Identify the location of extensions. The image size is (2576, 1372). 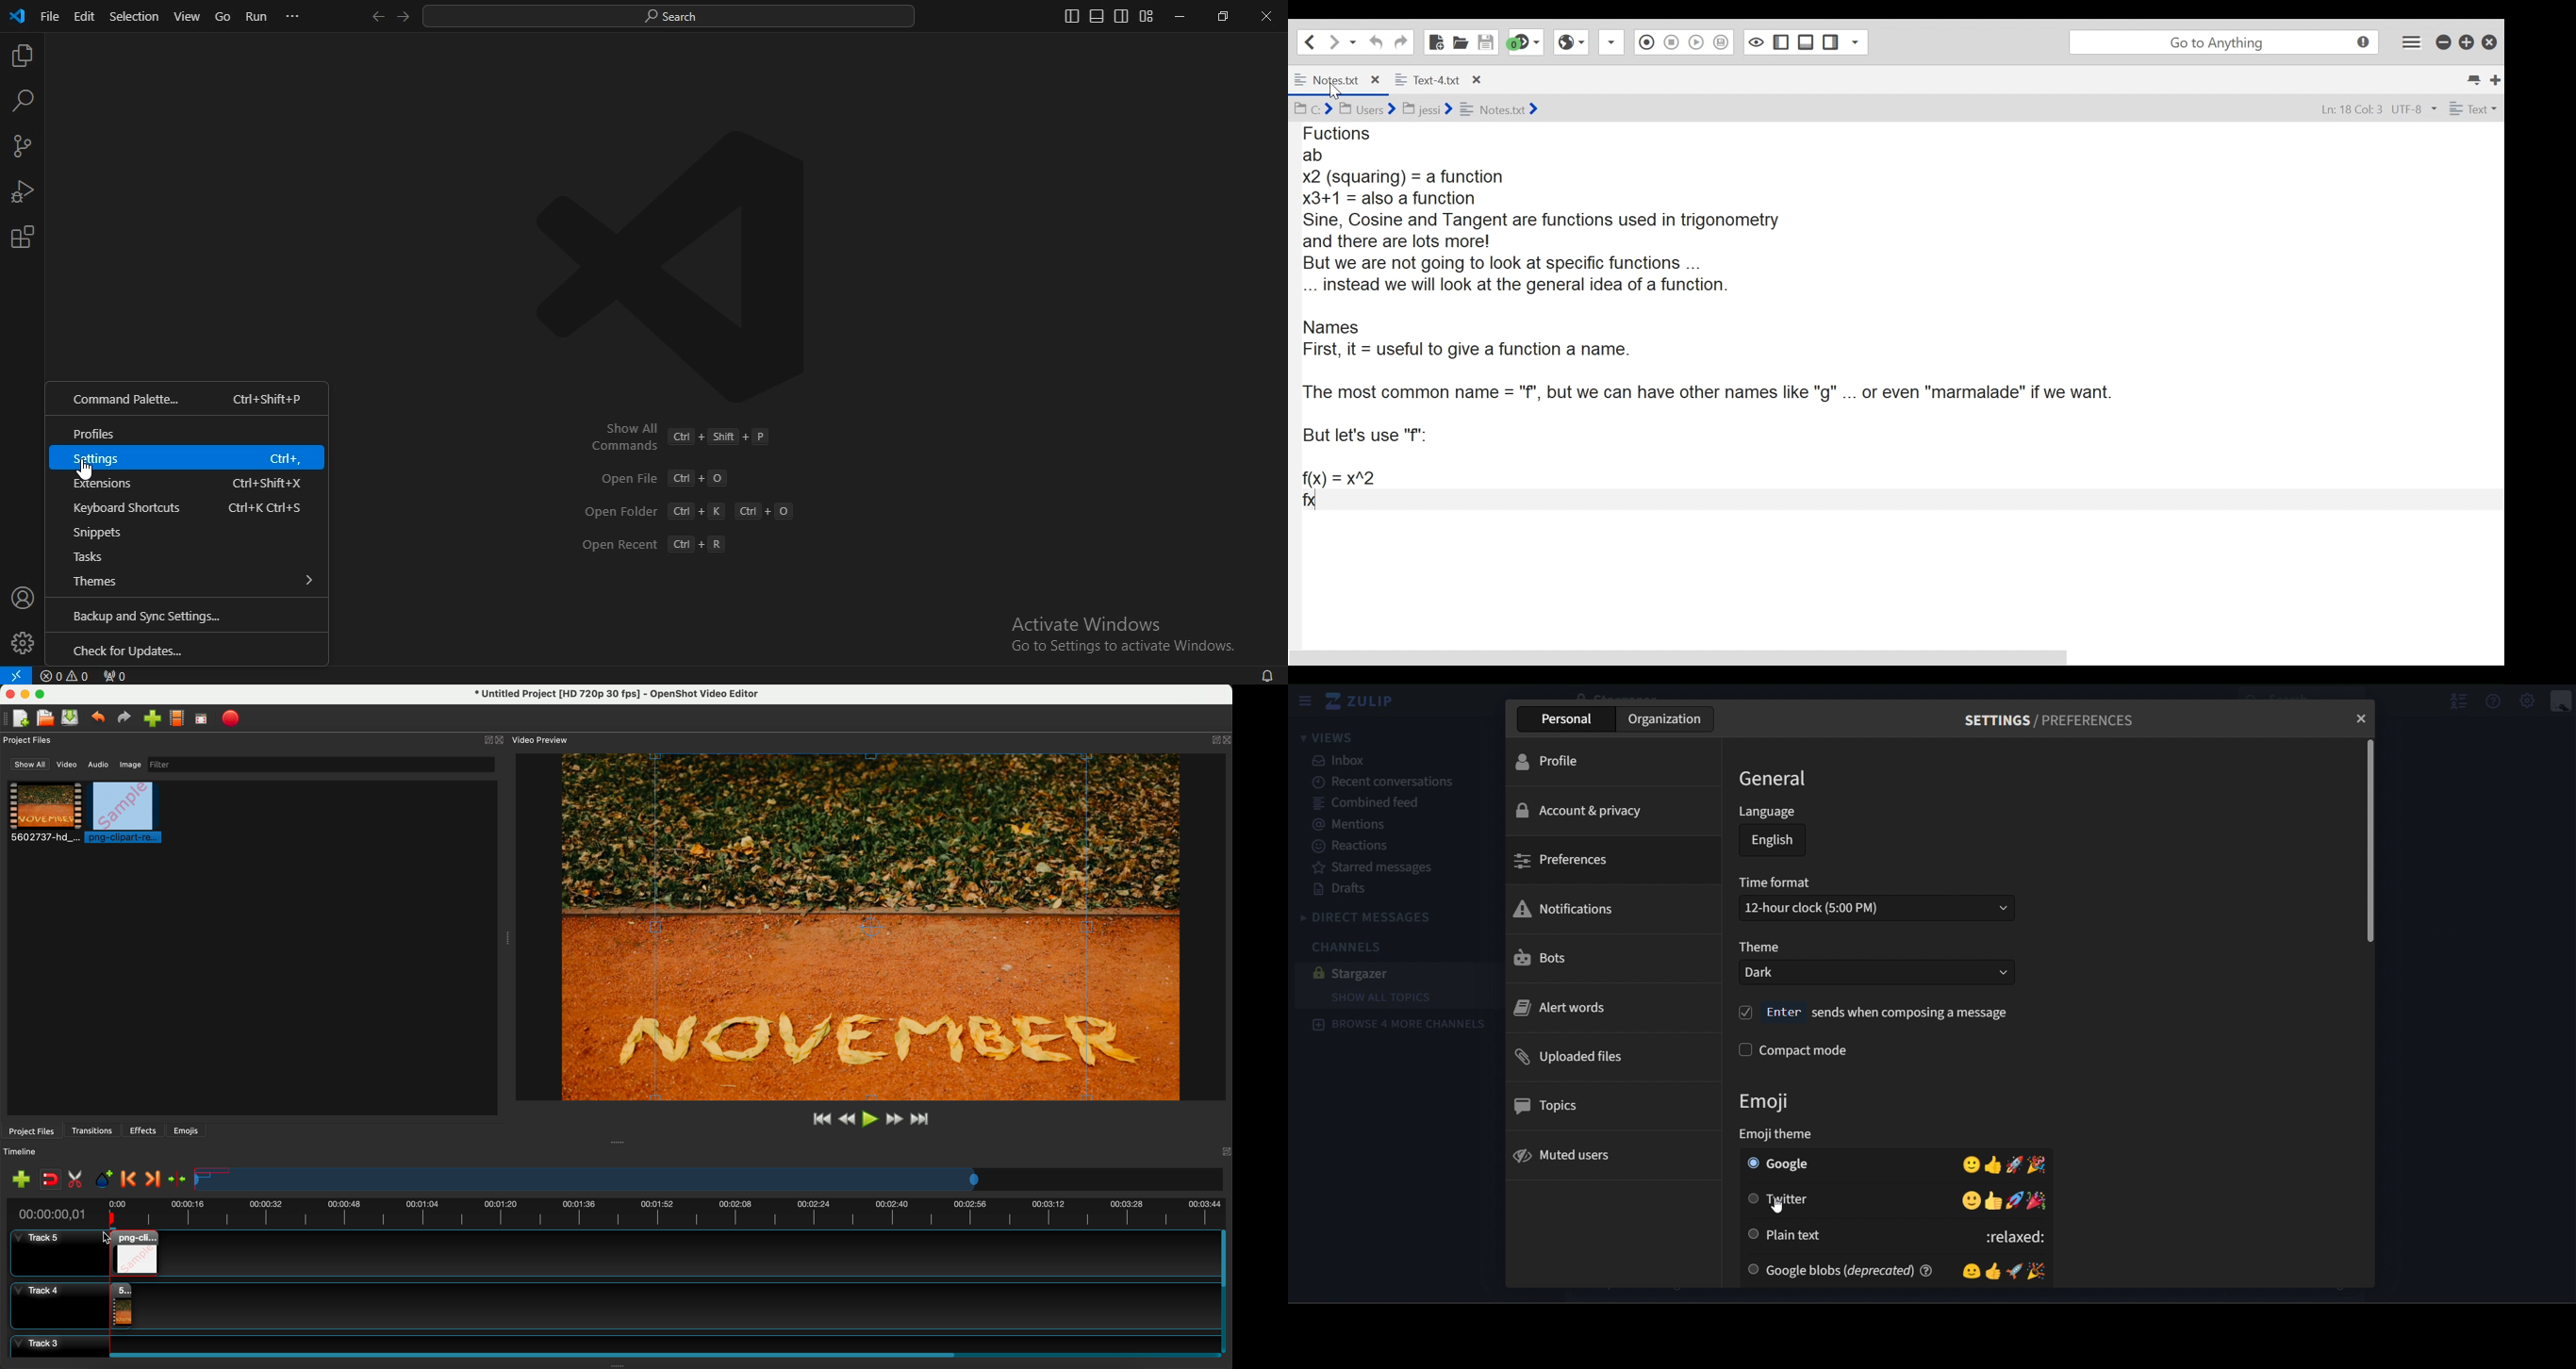
(189, 482).